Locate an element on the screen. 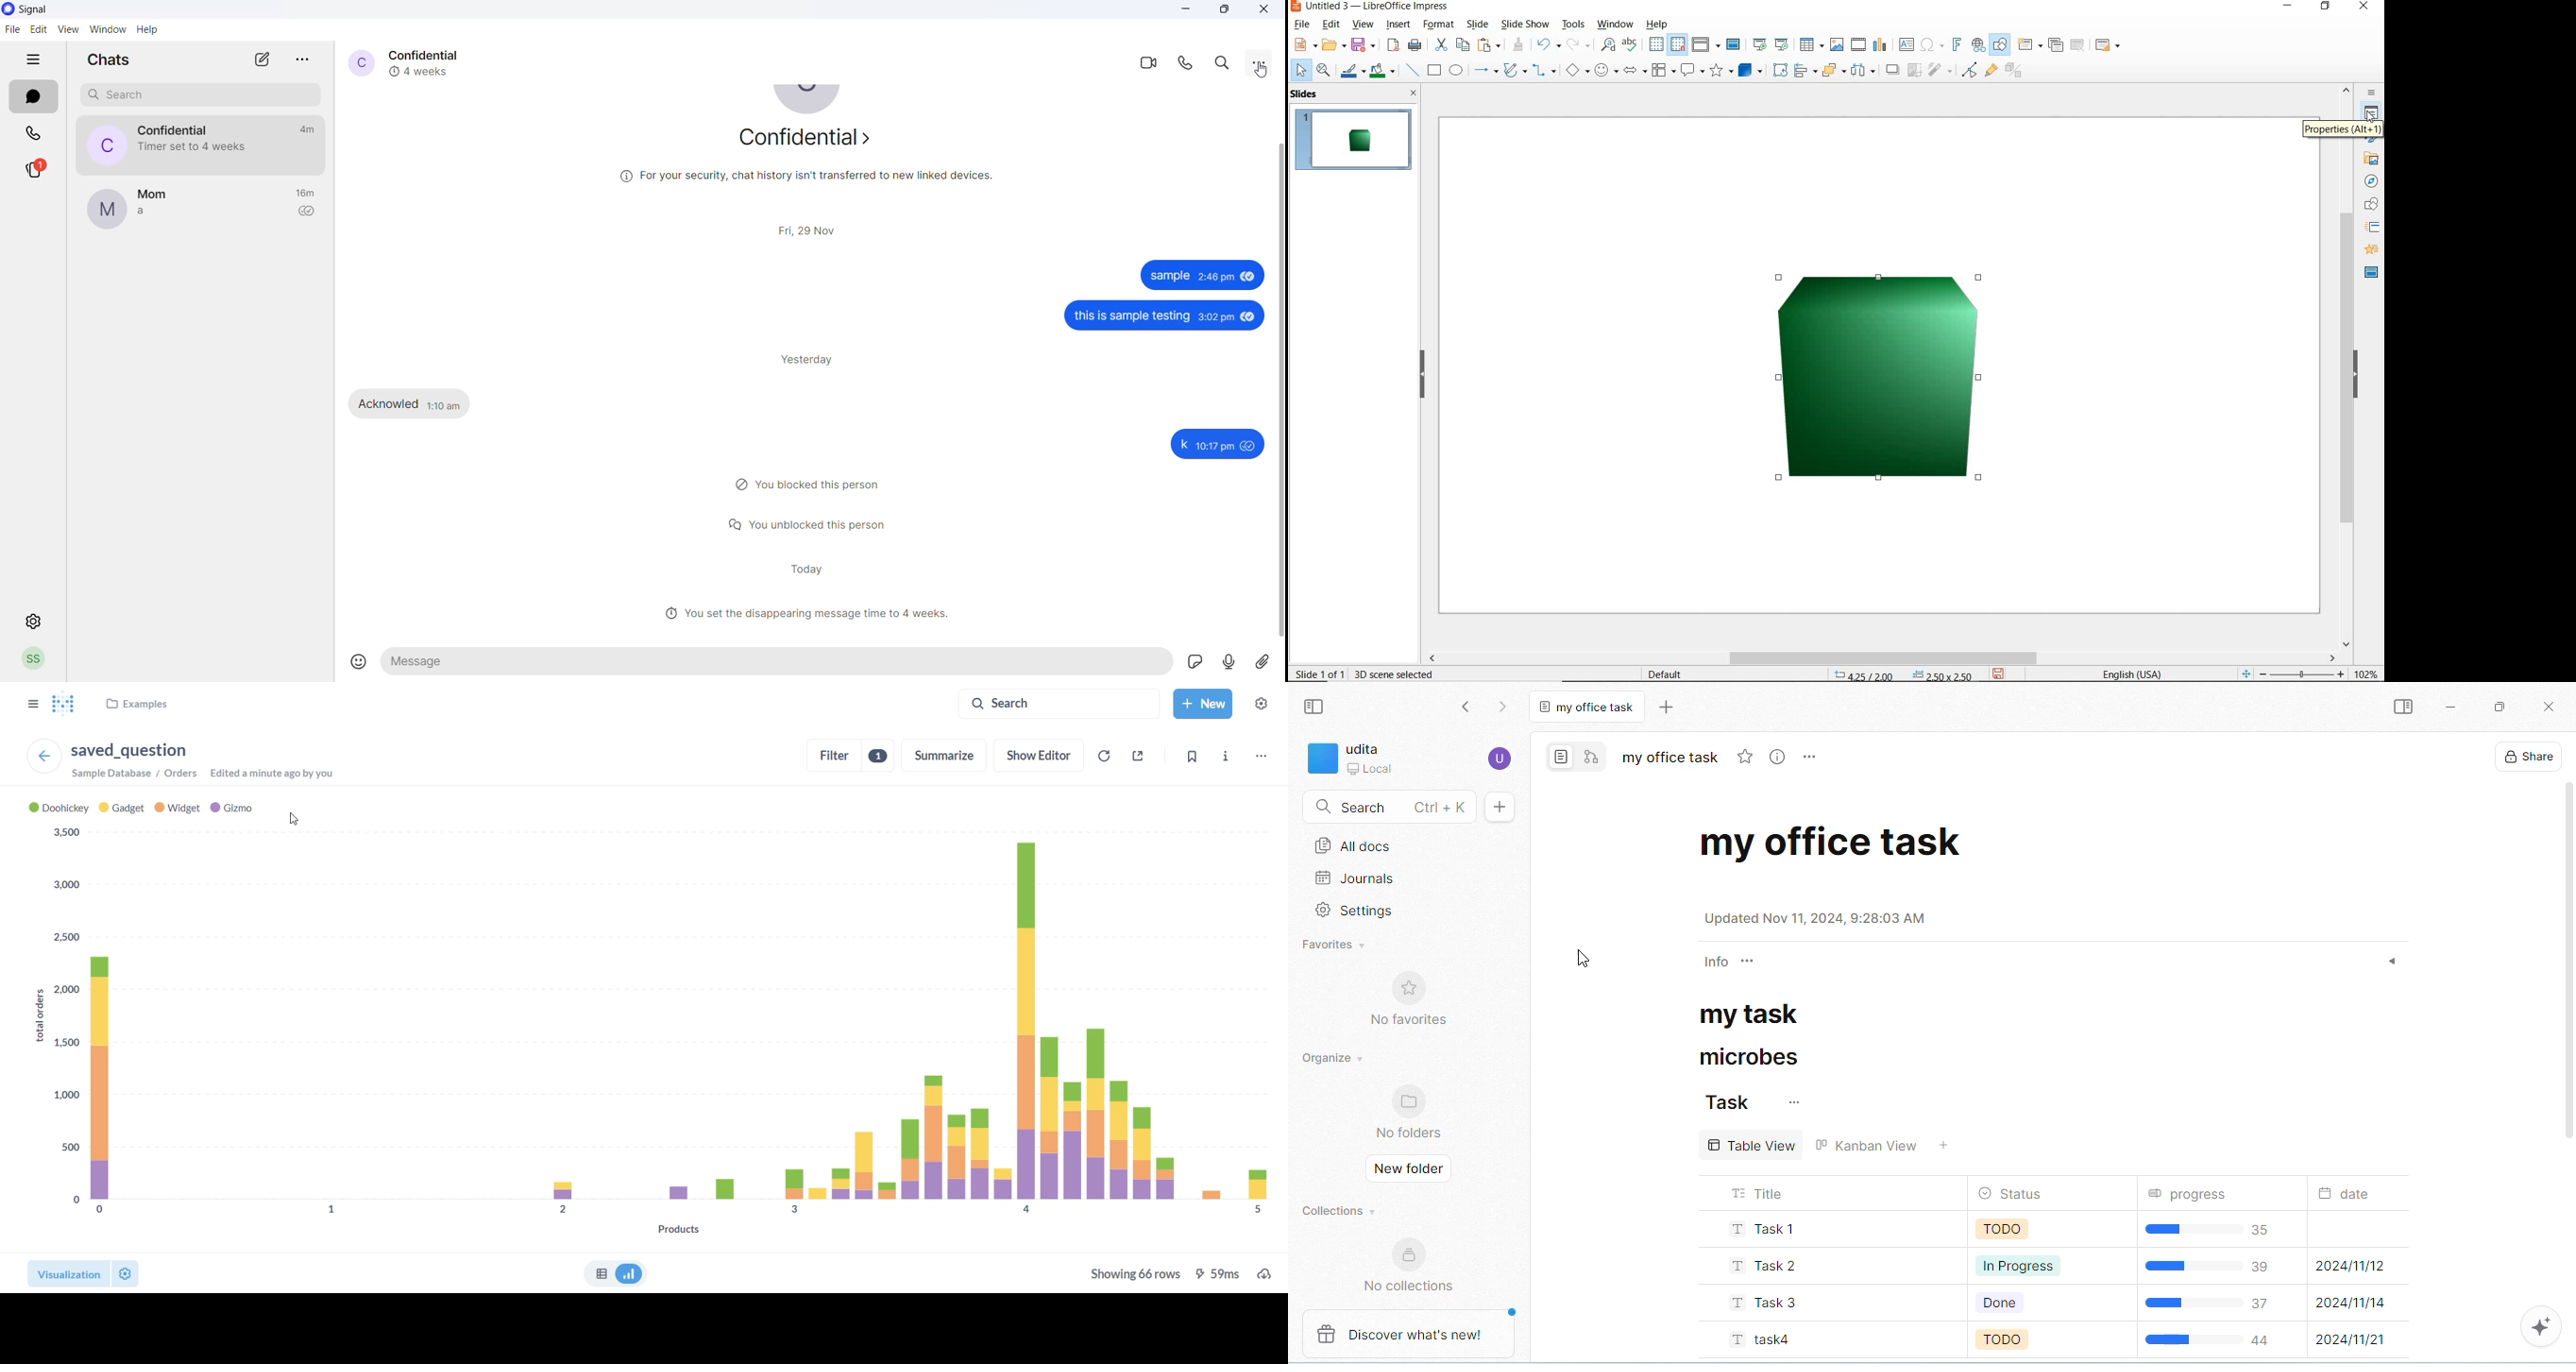  new is located at coordinates (1304, 45).